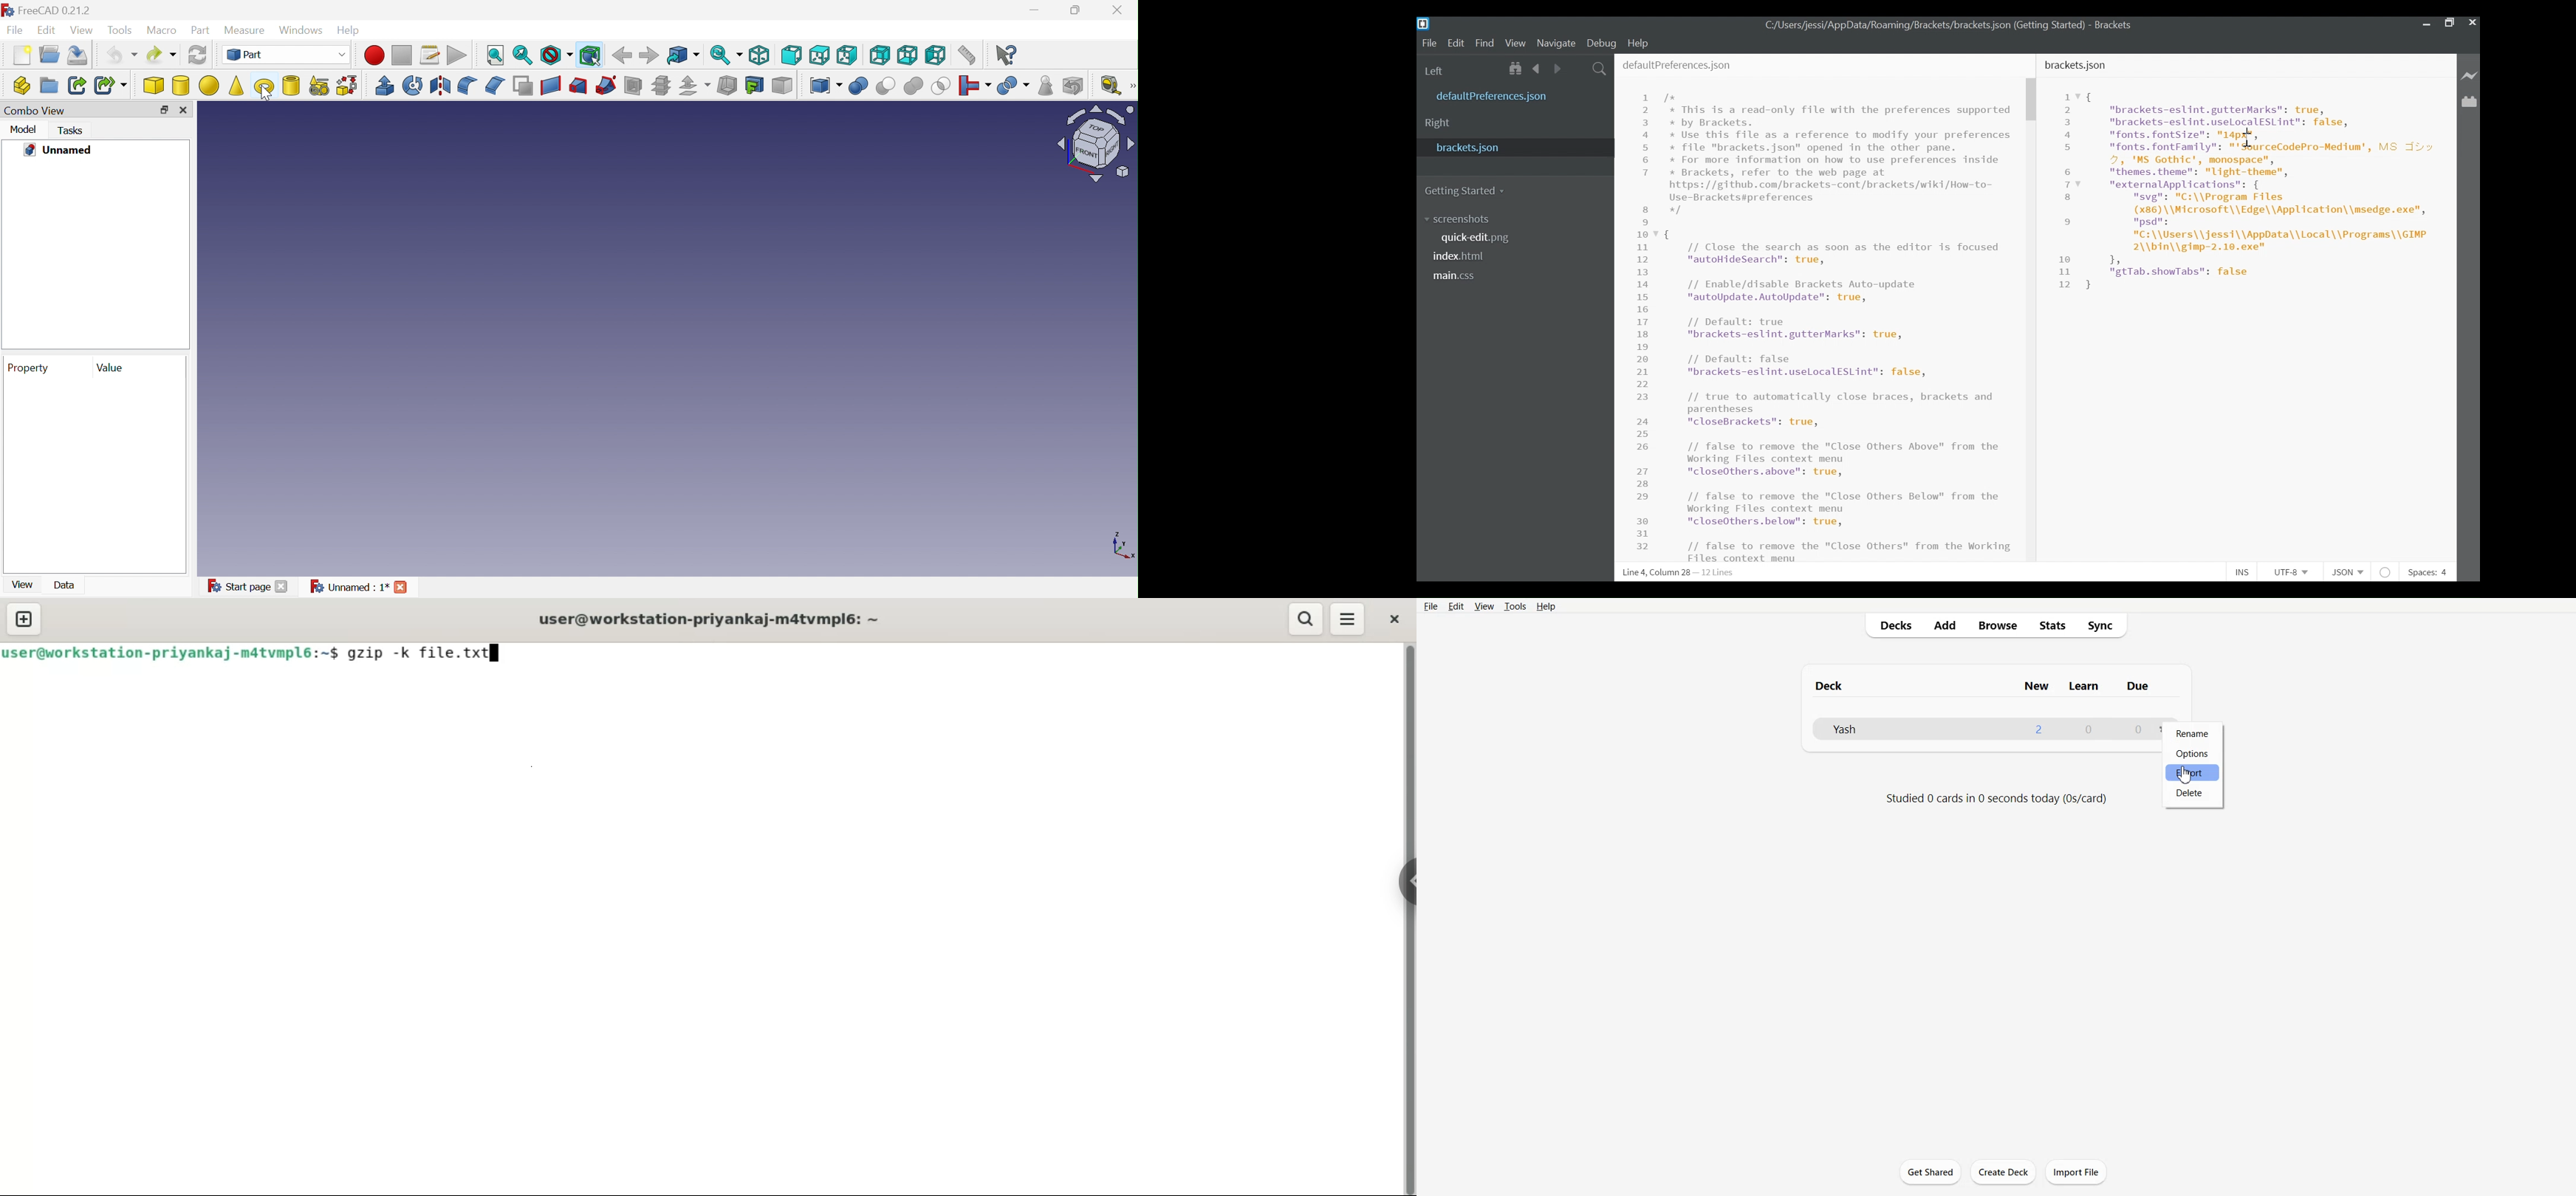 The height and width of the screenshot is (1204, 2576). What do you see at coordinates (1537, 68) in the screenshot?
I see `Navigate Back` at bounding box center [1537, 68].